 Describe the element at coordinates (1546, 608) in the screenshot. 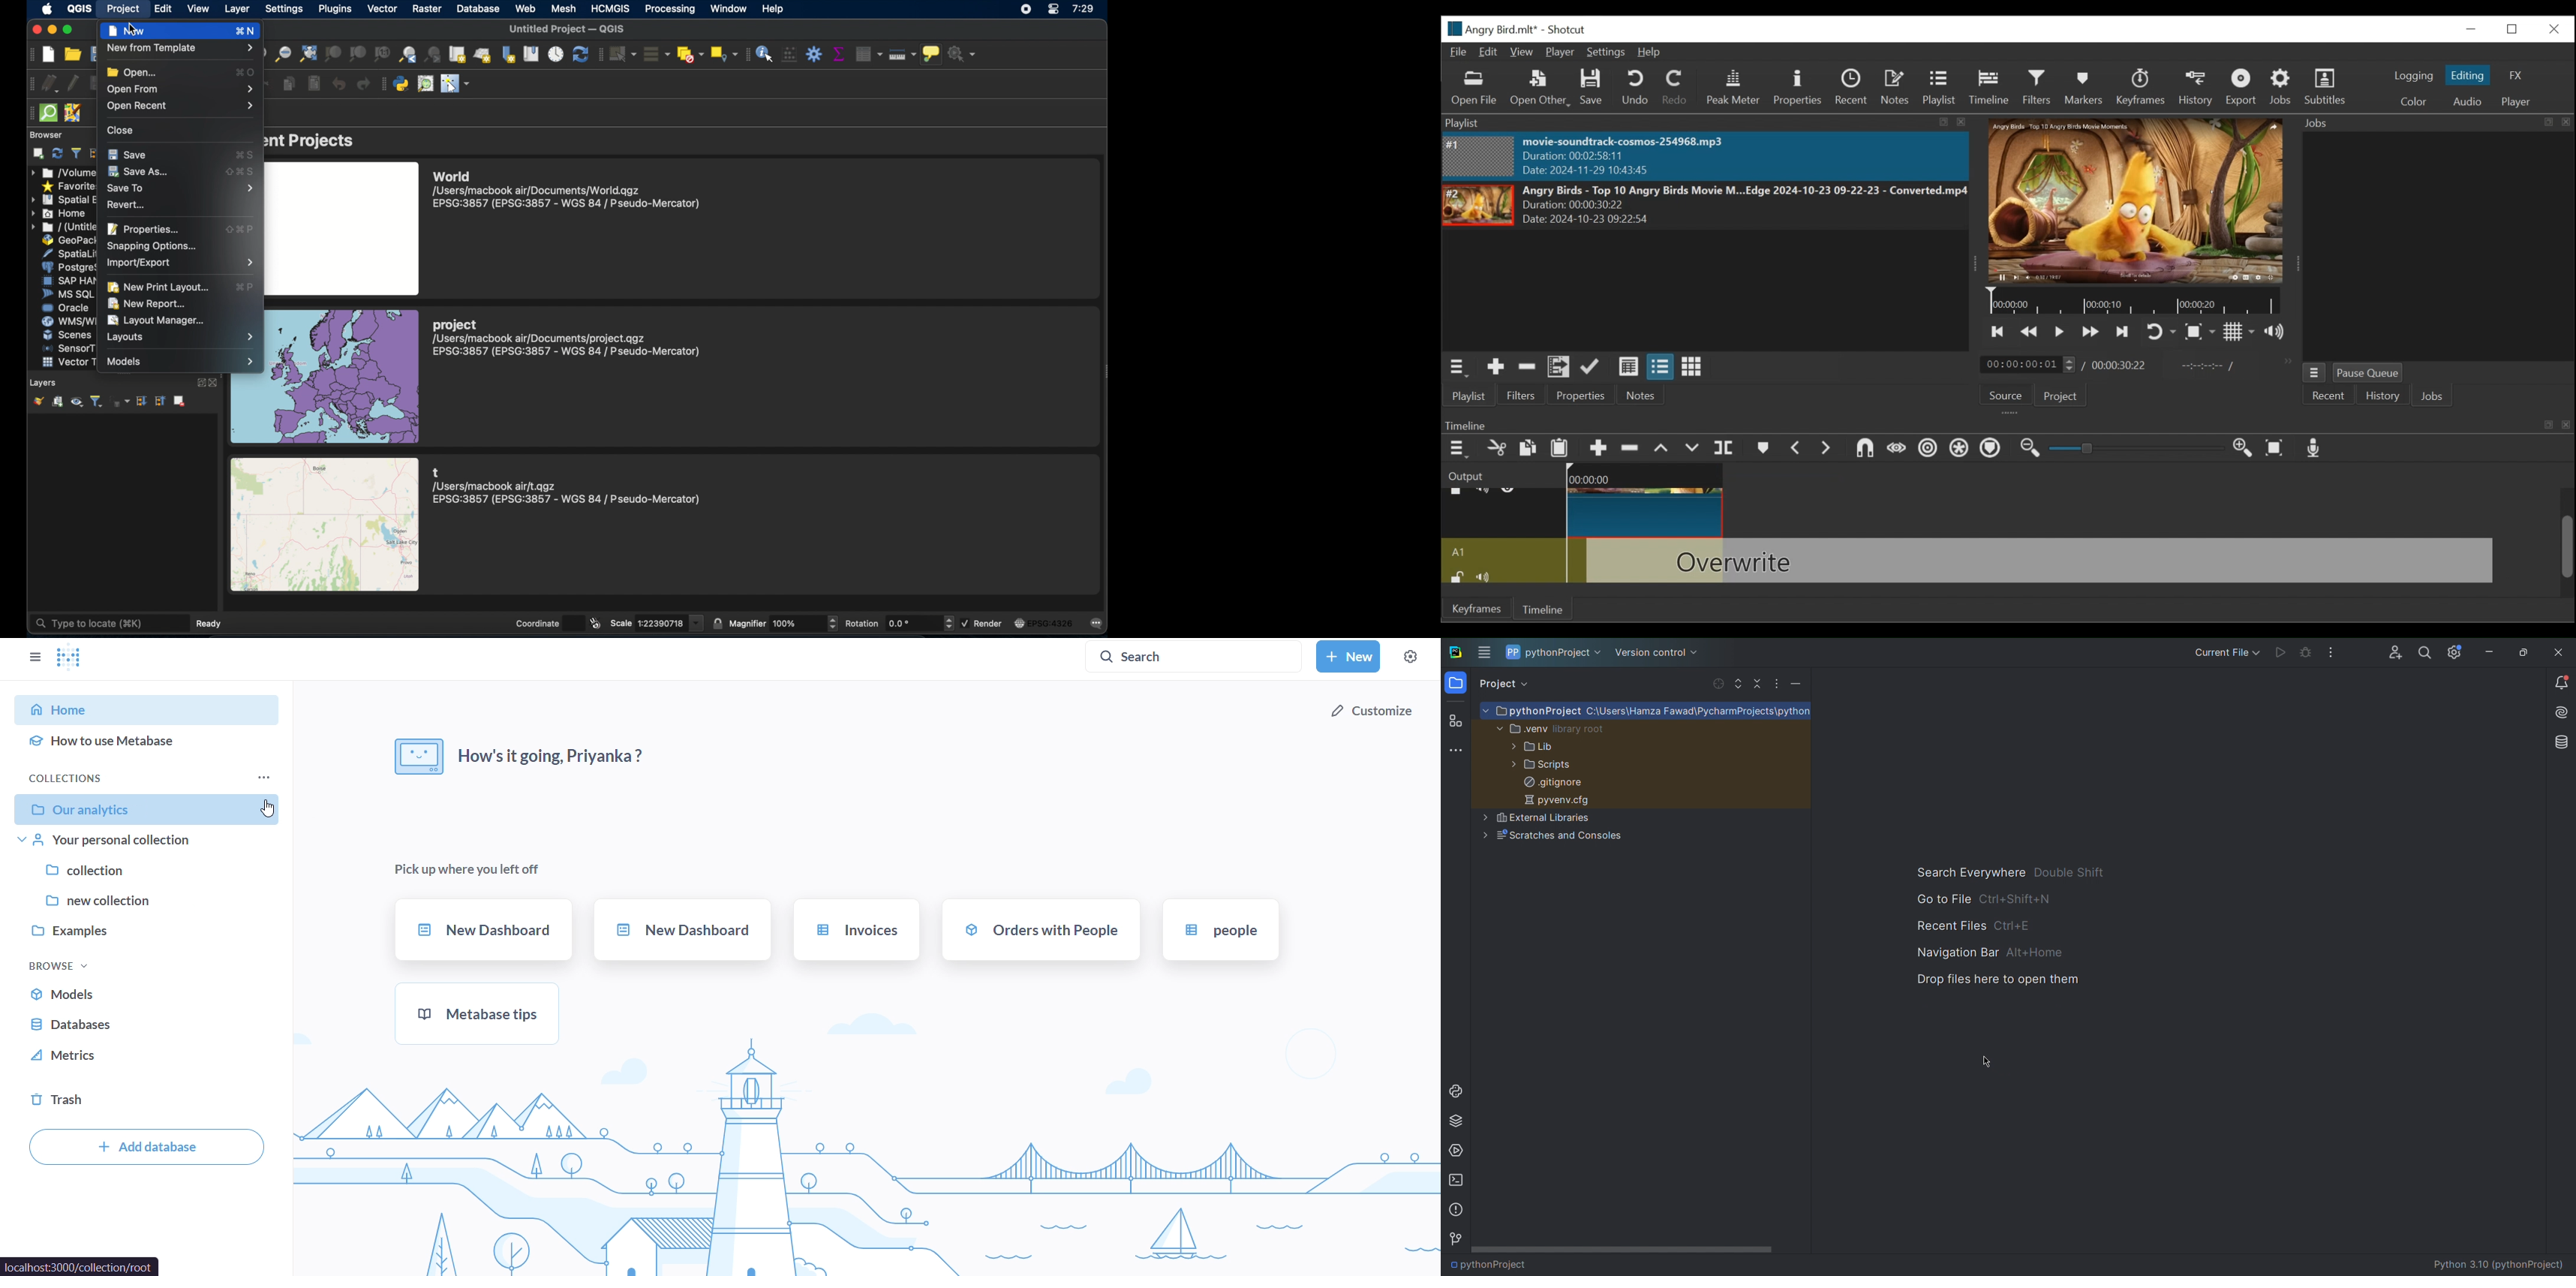

I see `Timeline` at that location.